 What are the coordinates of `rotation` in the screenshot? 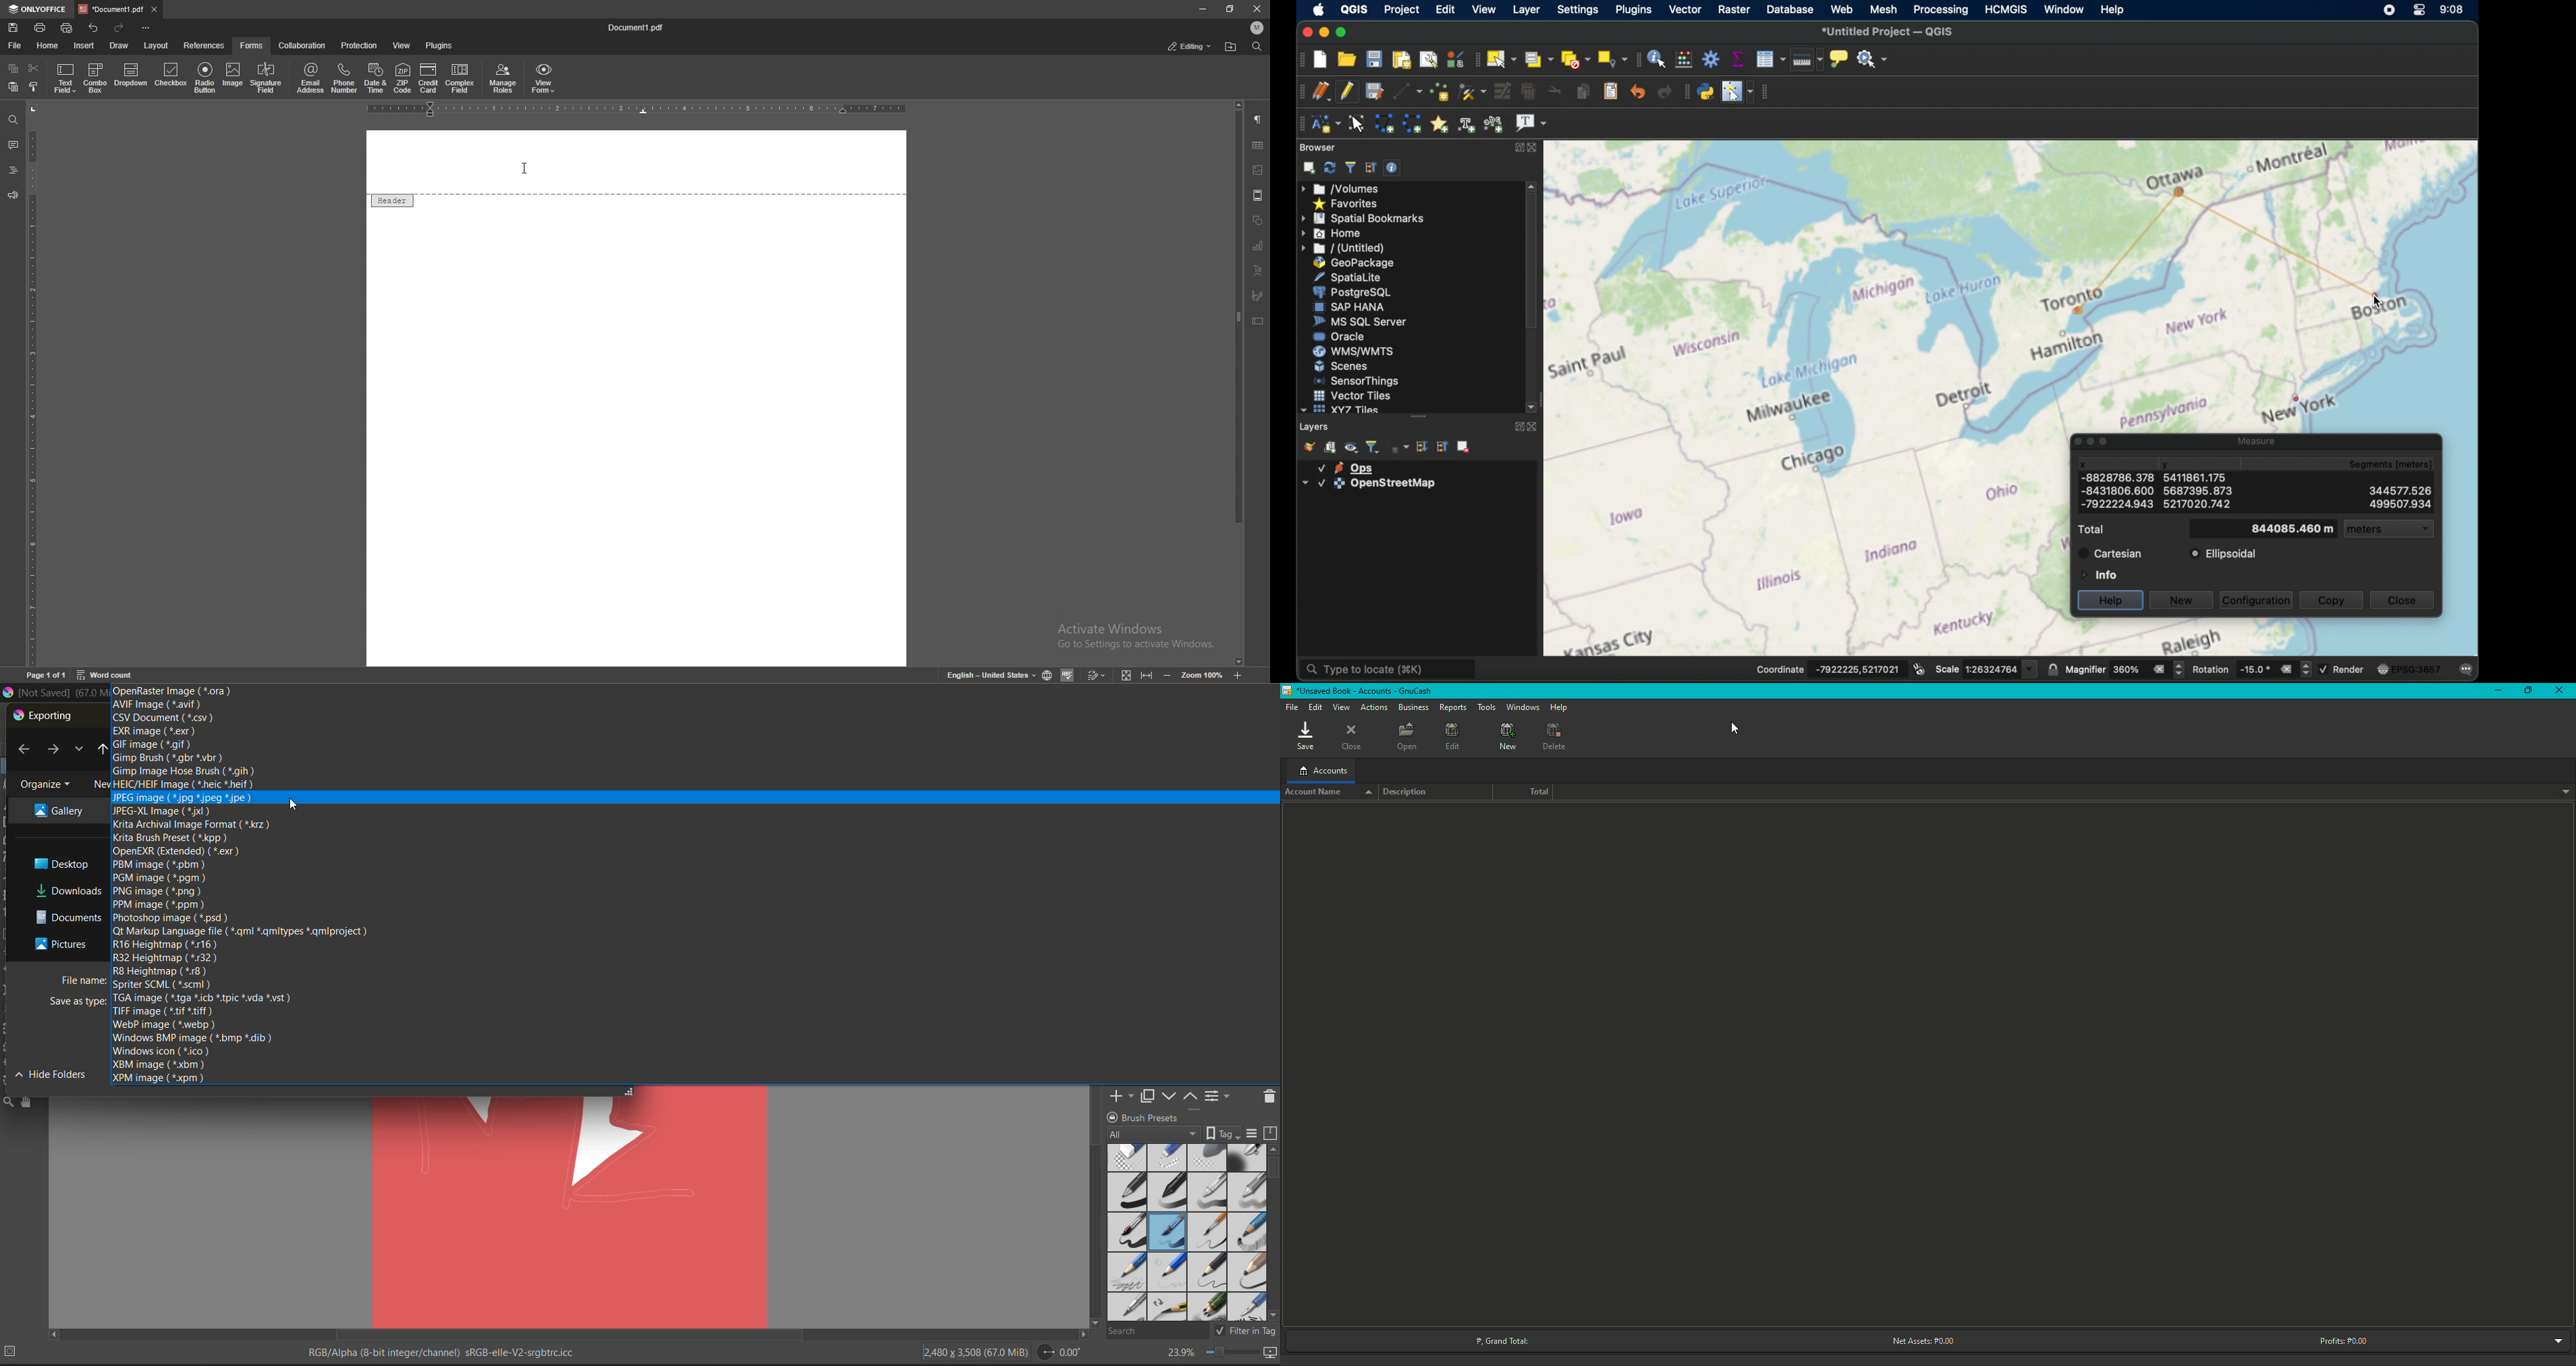 It's located at (2251, 668).